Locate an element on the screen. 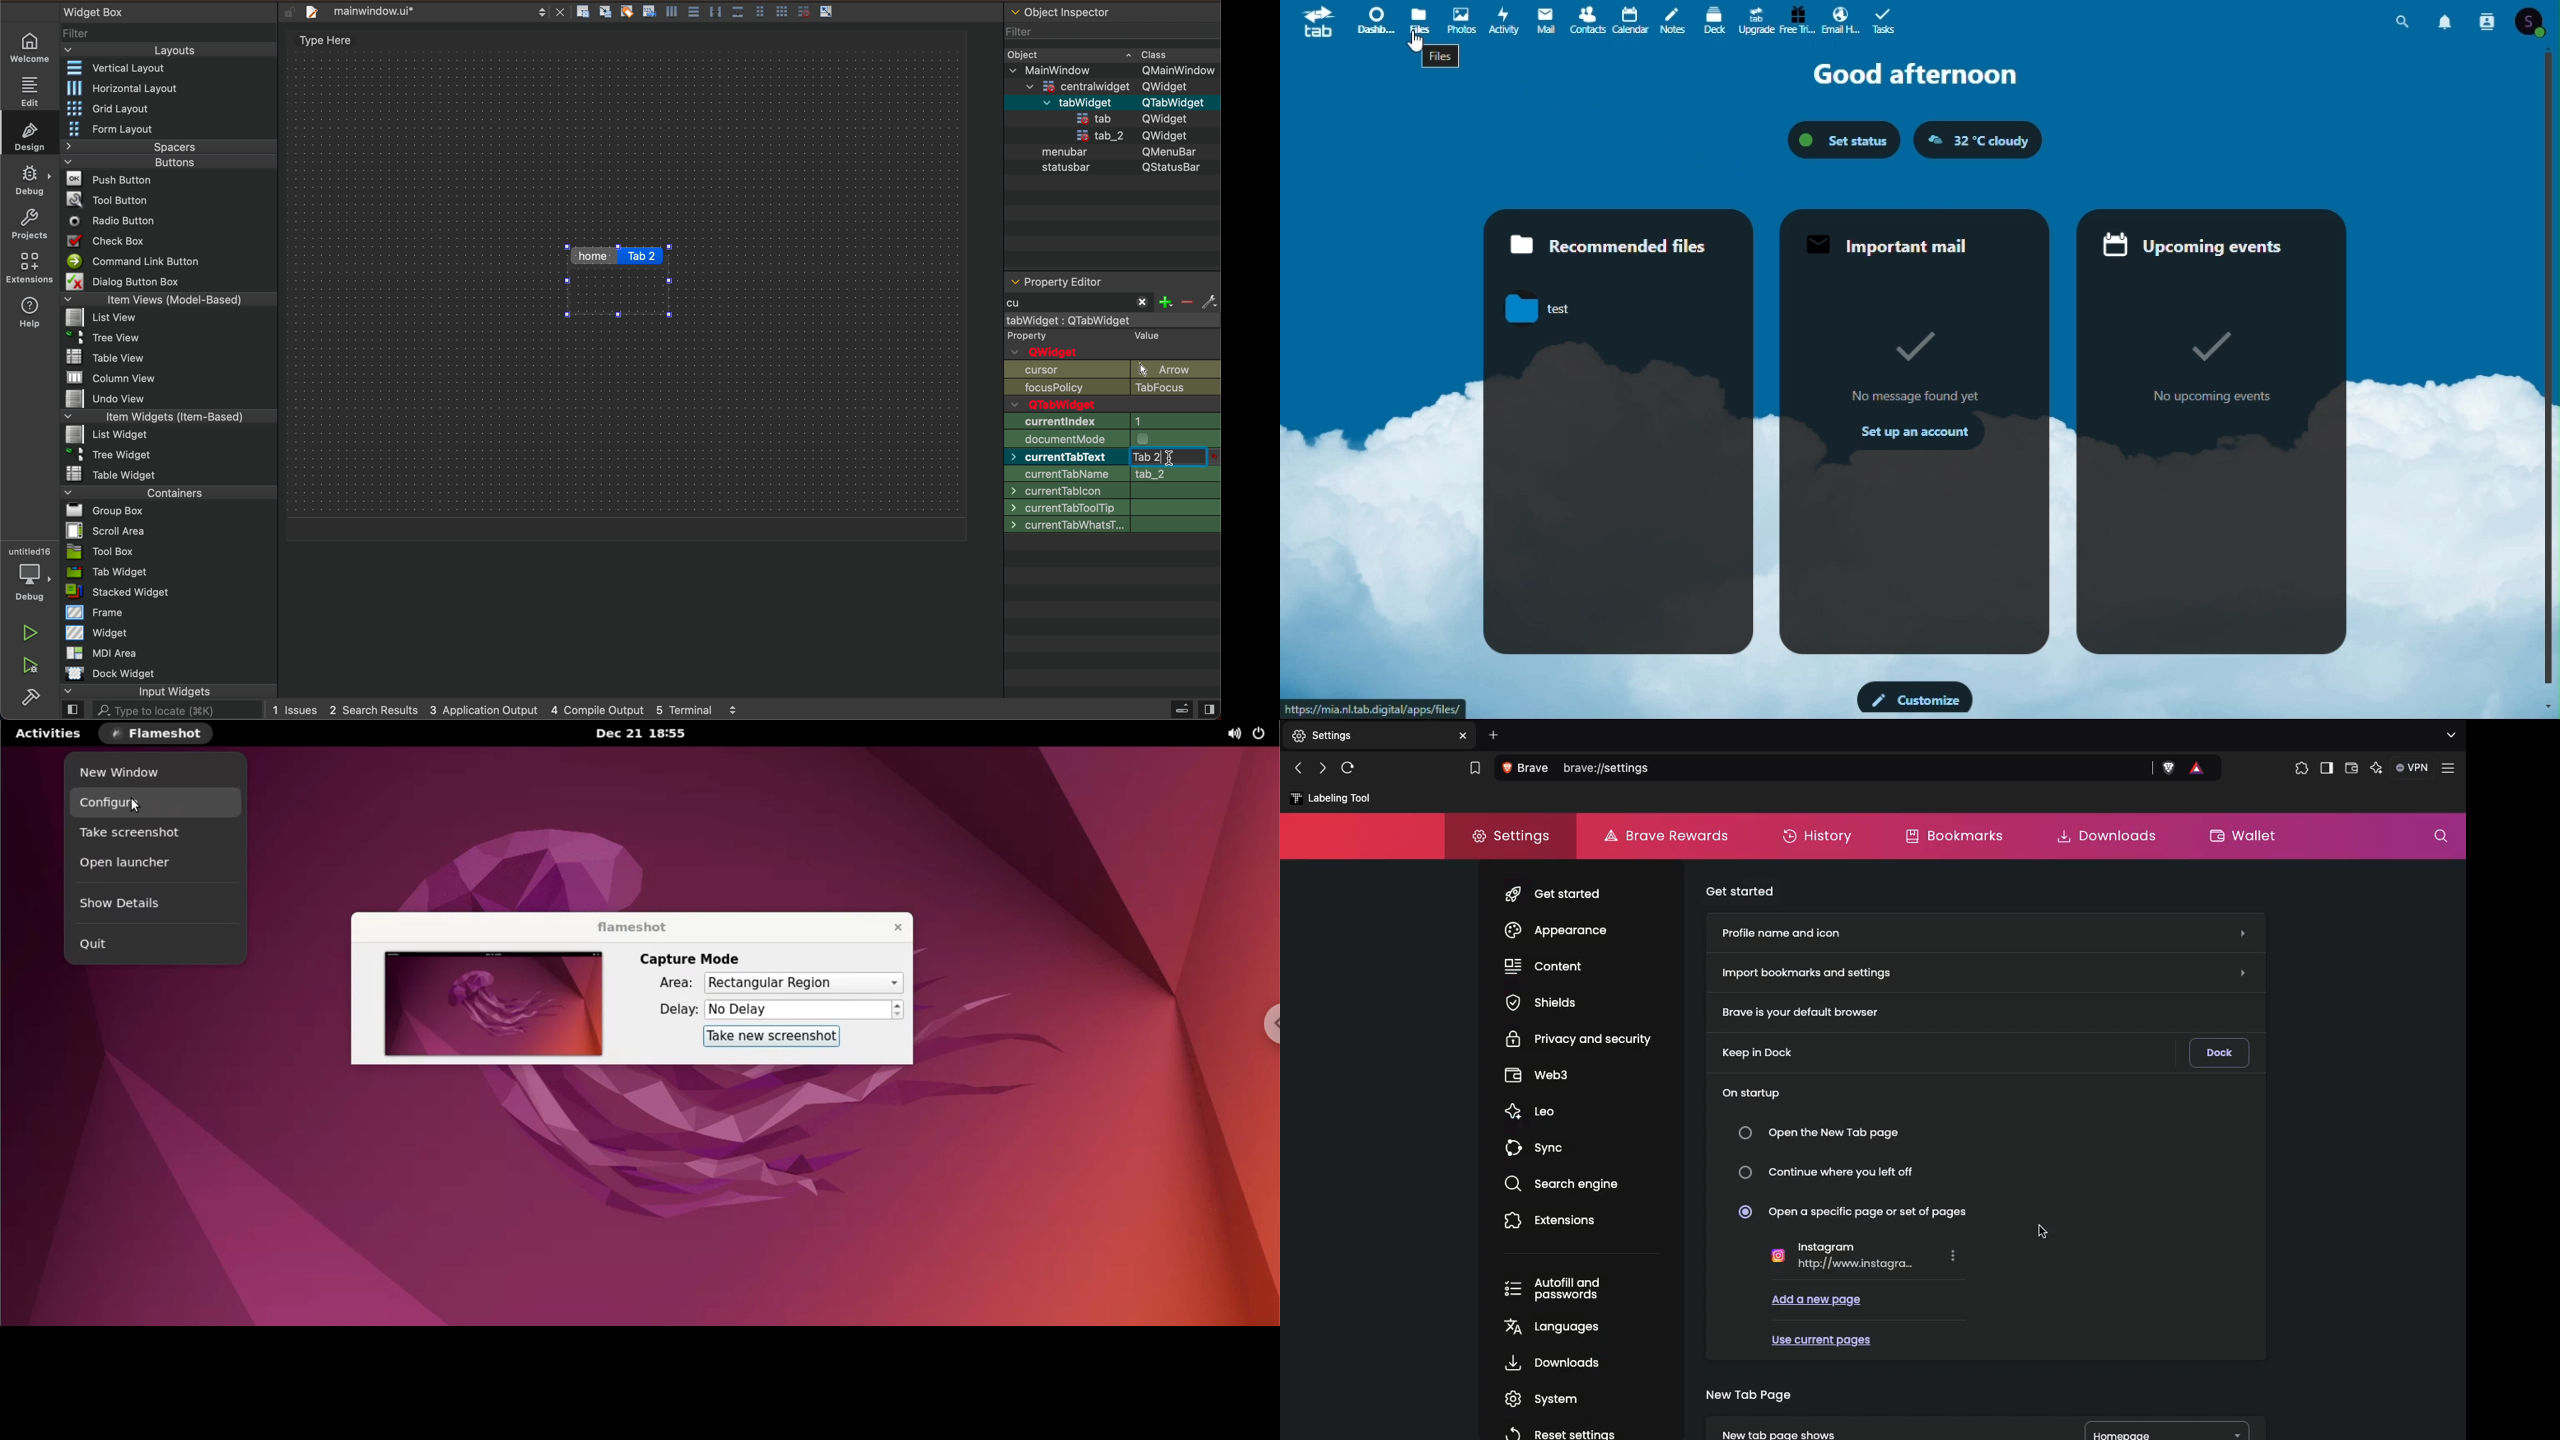 The width and height of the screenshot is (2576, 1456). email hosting is located at coordinates (1839, 19).